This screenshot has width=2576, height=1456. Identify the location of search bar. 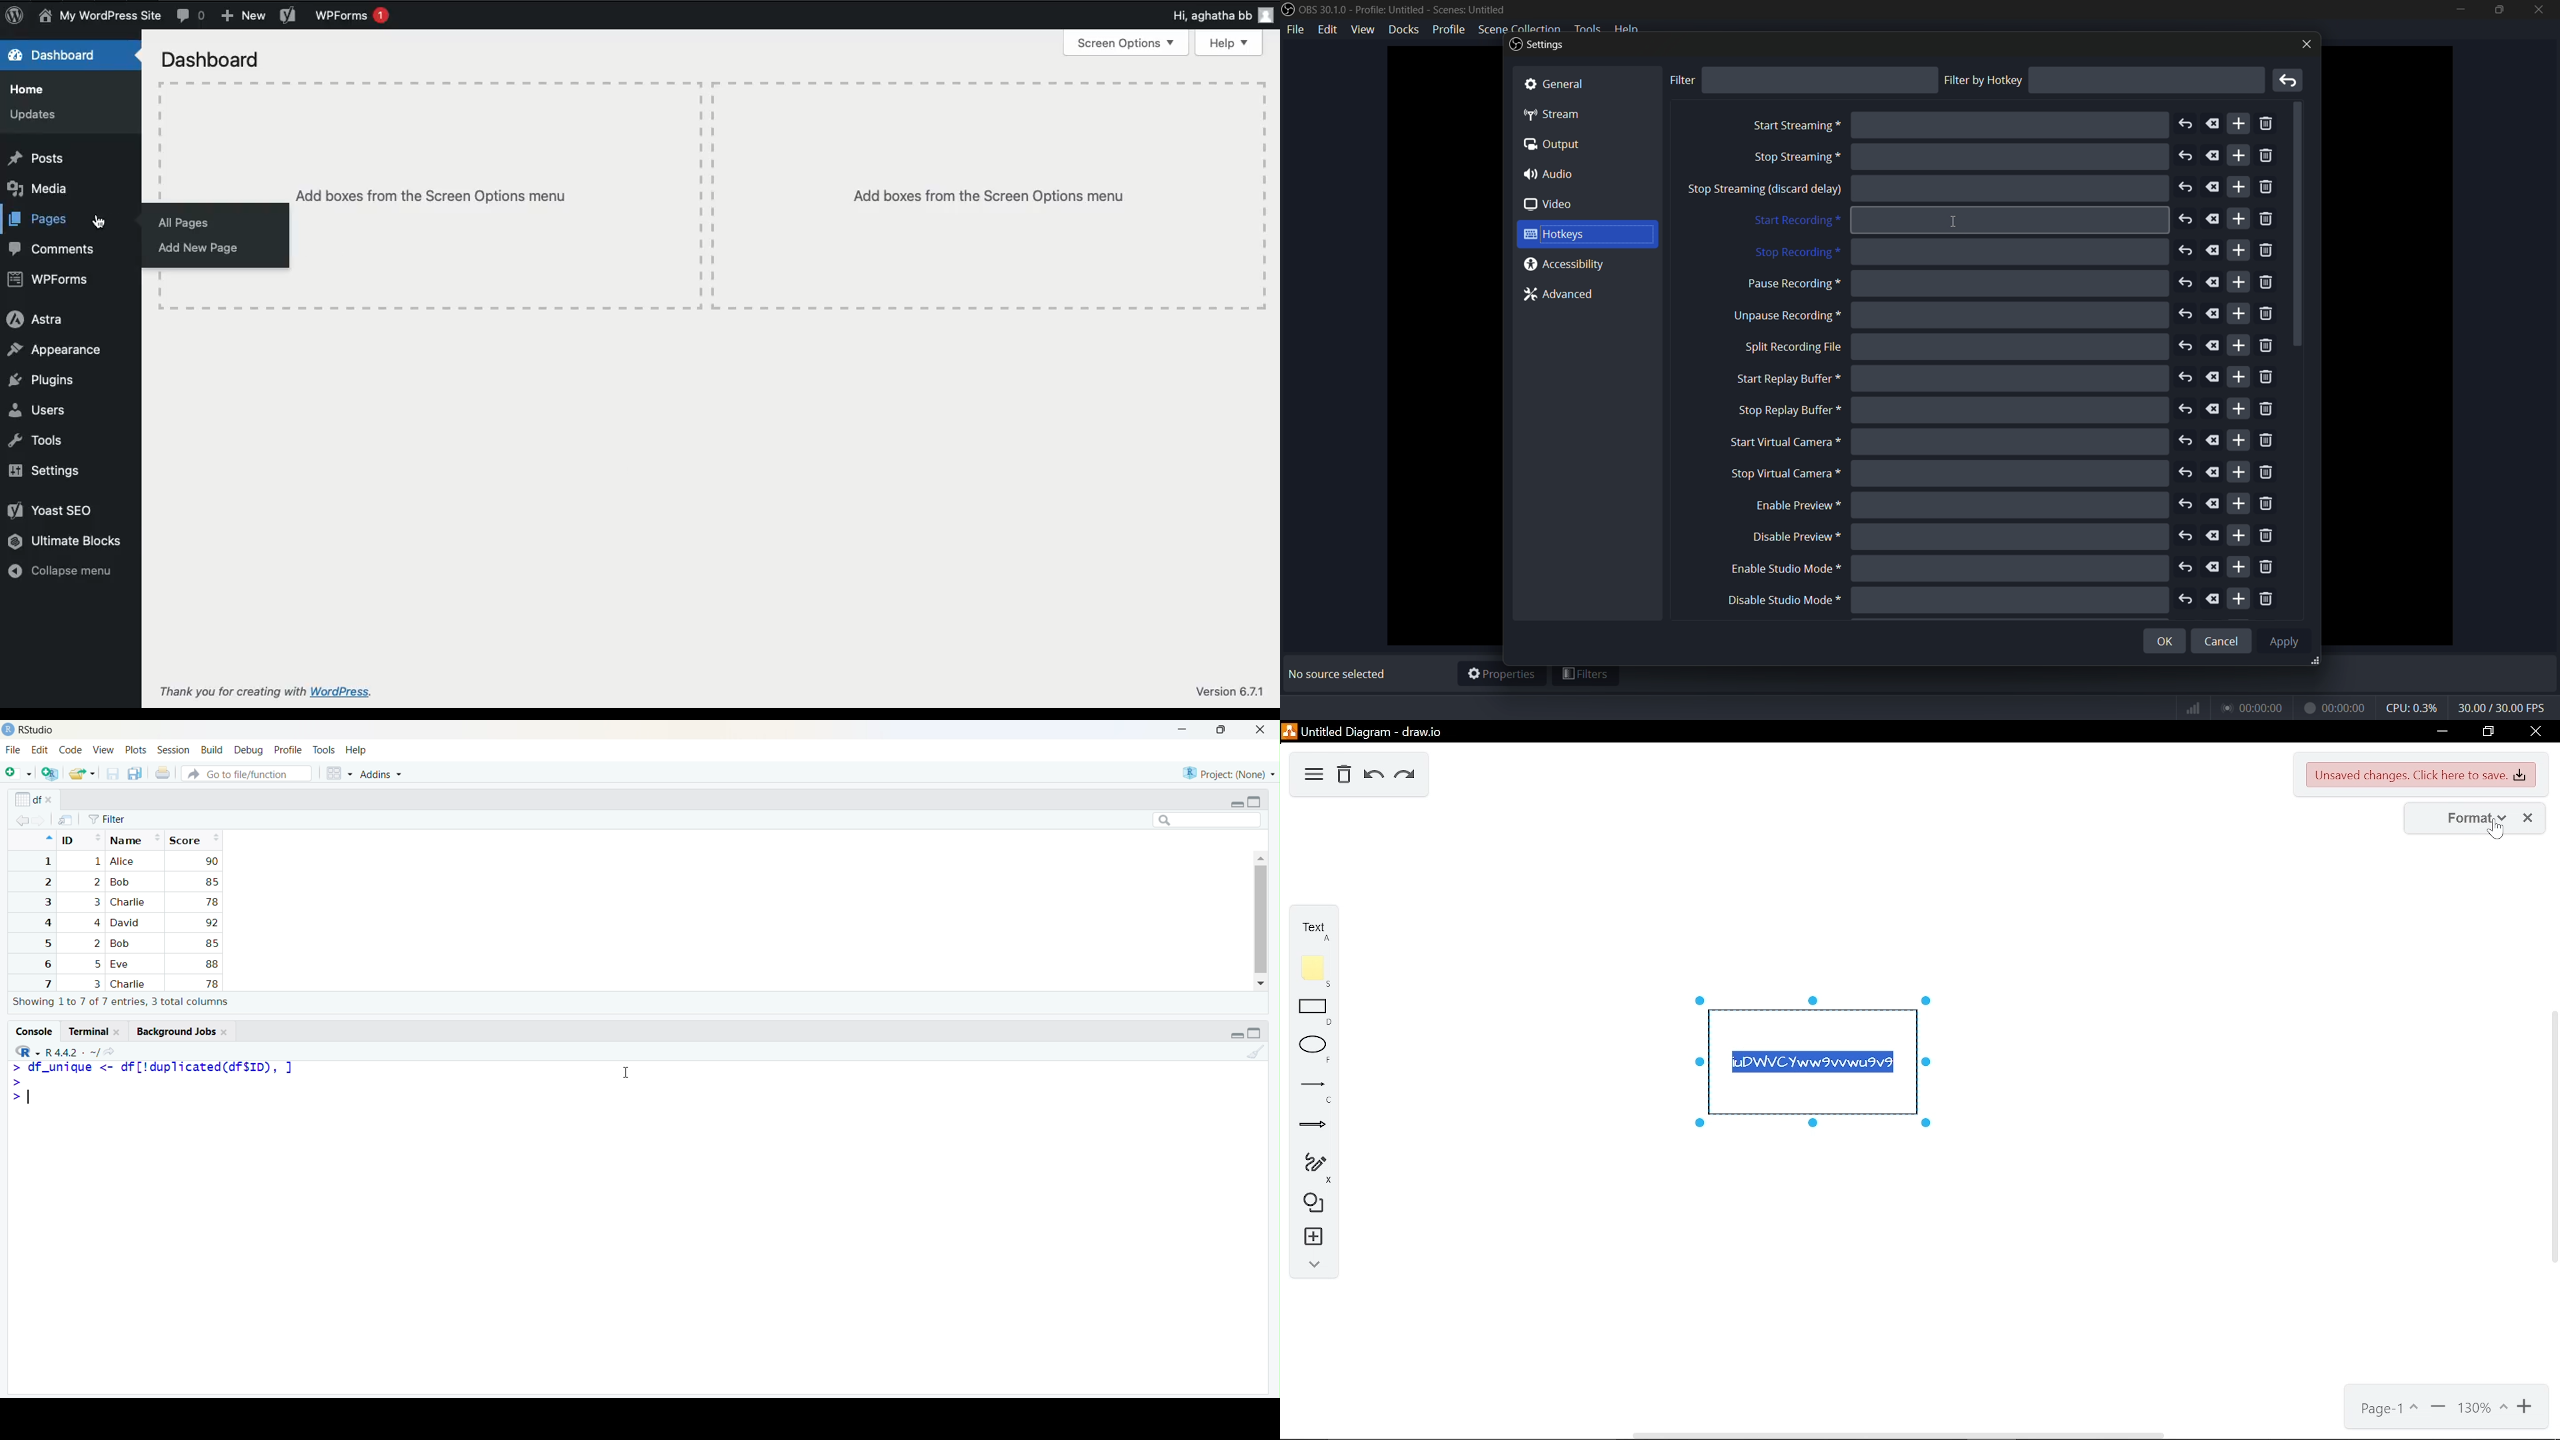
(1207, 819).